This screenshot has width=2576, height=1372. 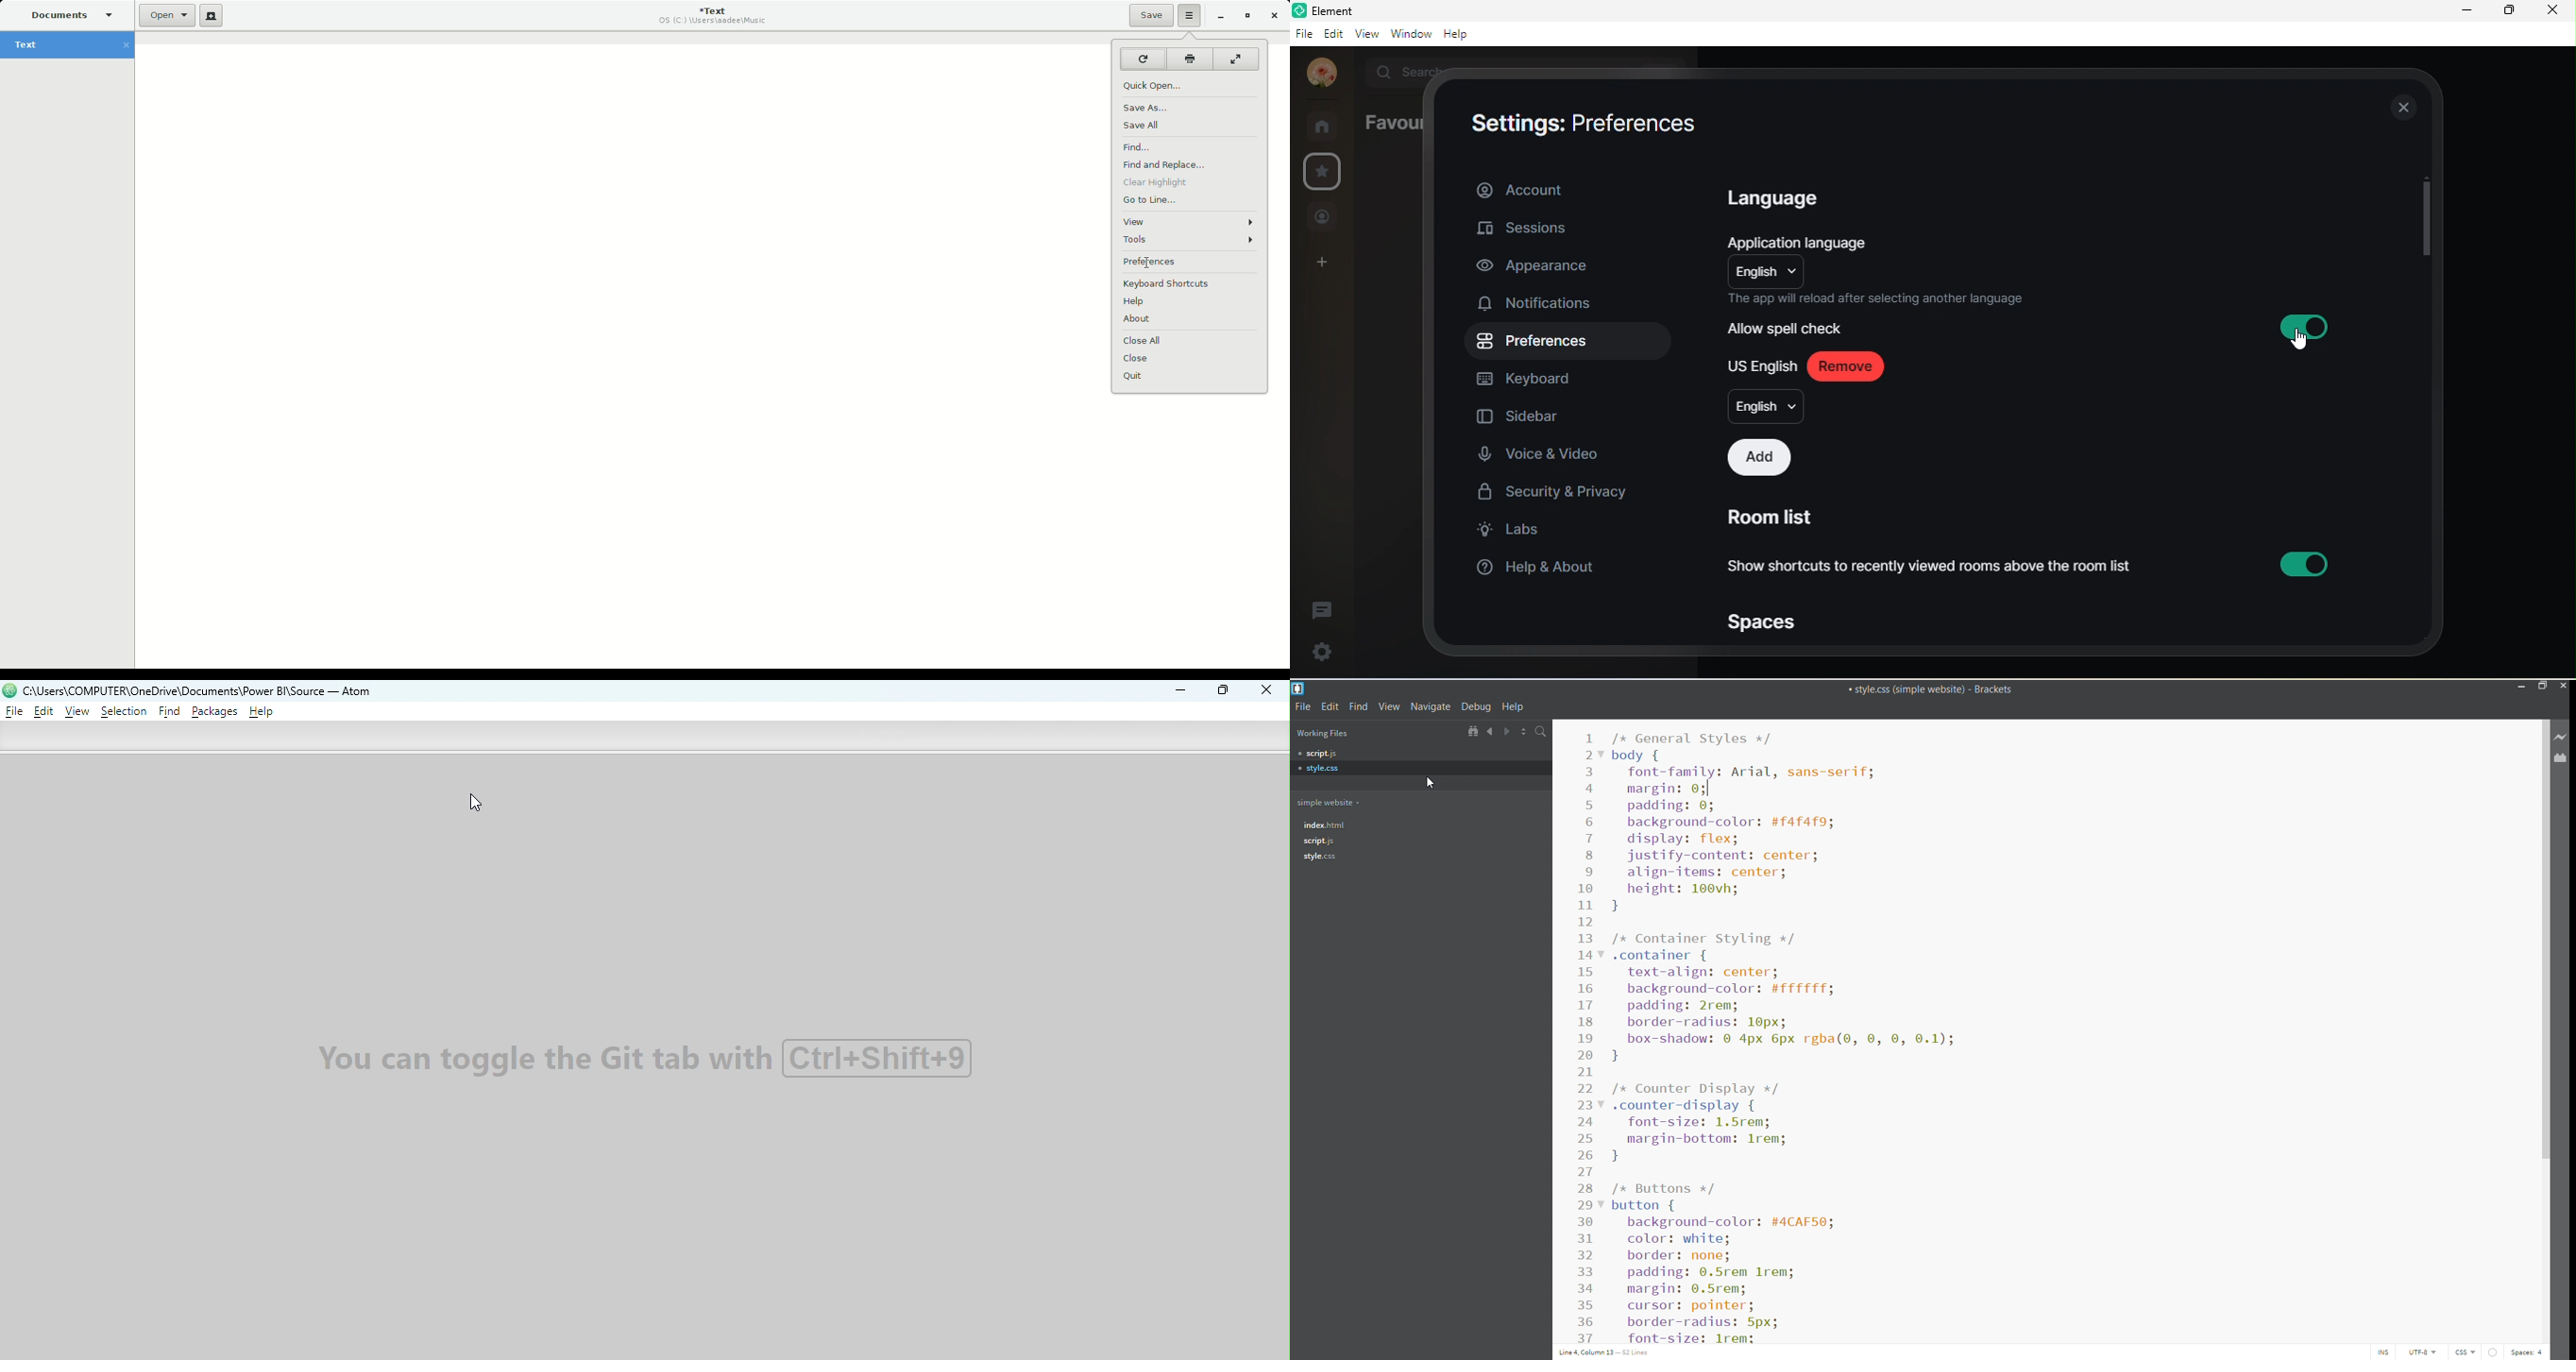 What do you see at coordinates (1321, 650) in the screenshot?
I see `settings` at bounding box center [1321, 650].